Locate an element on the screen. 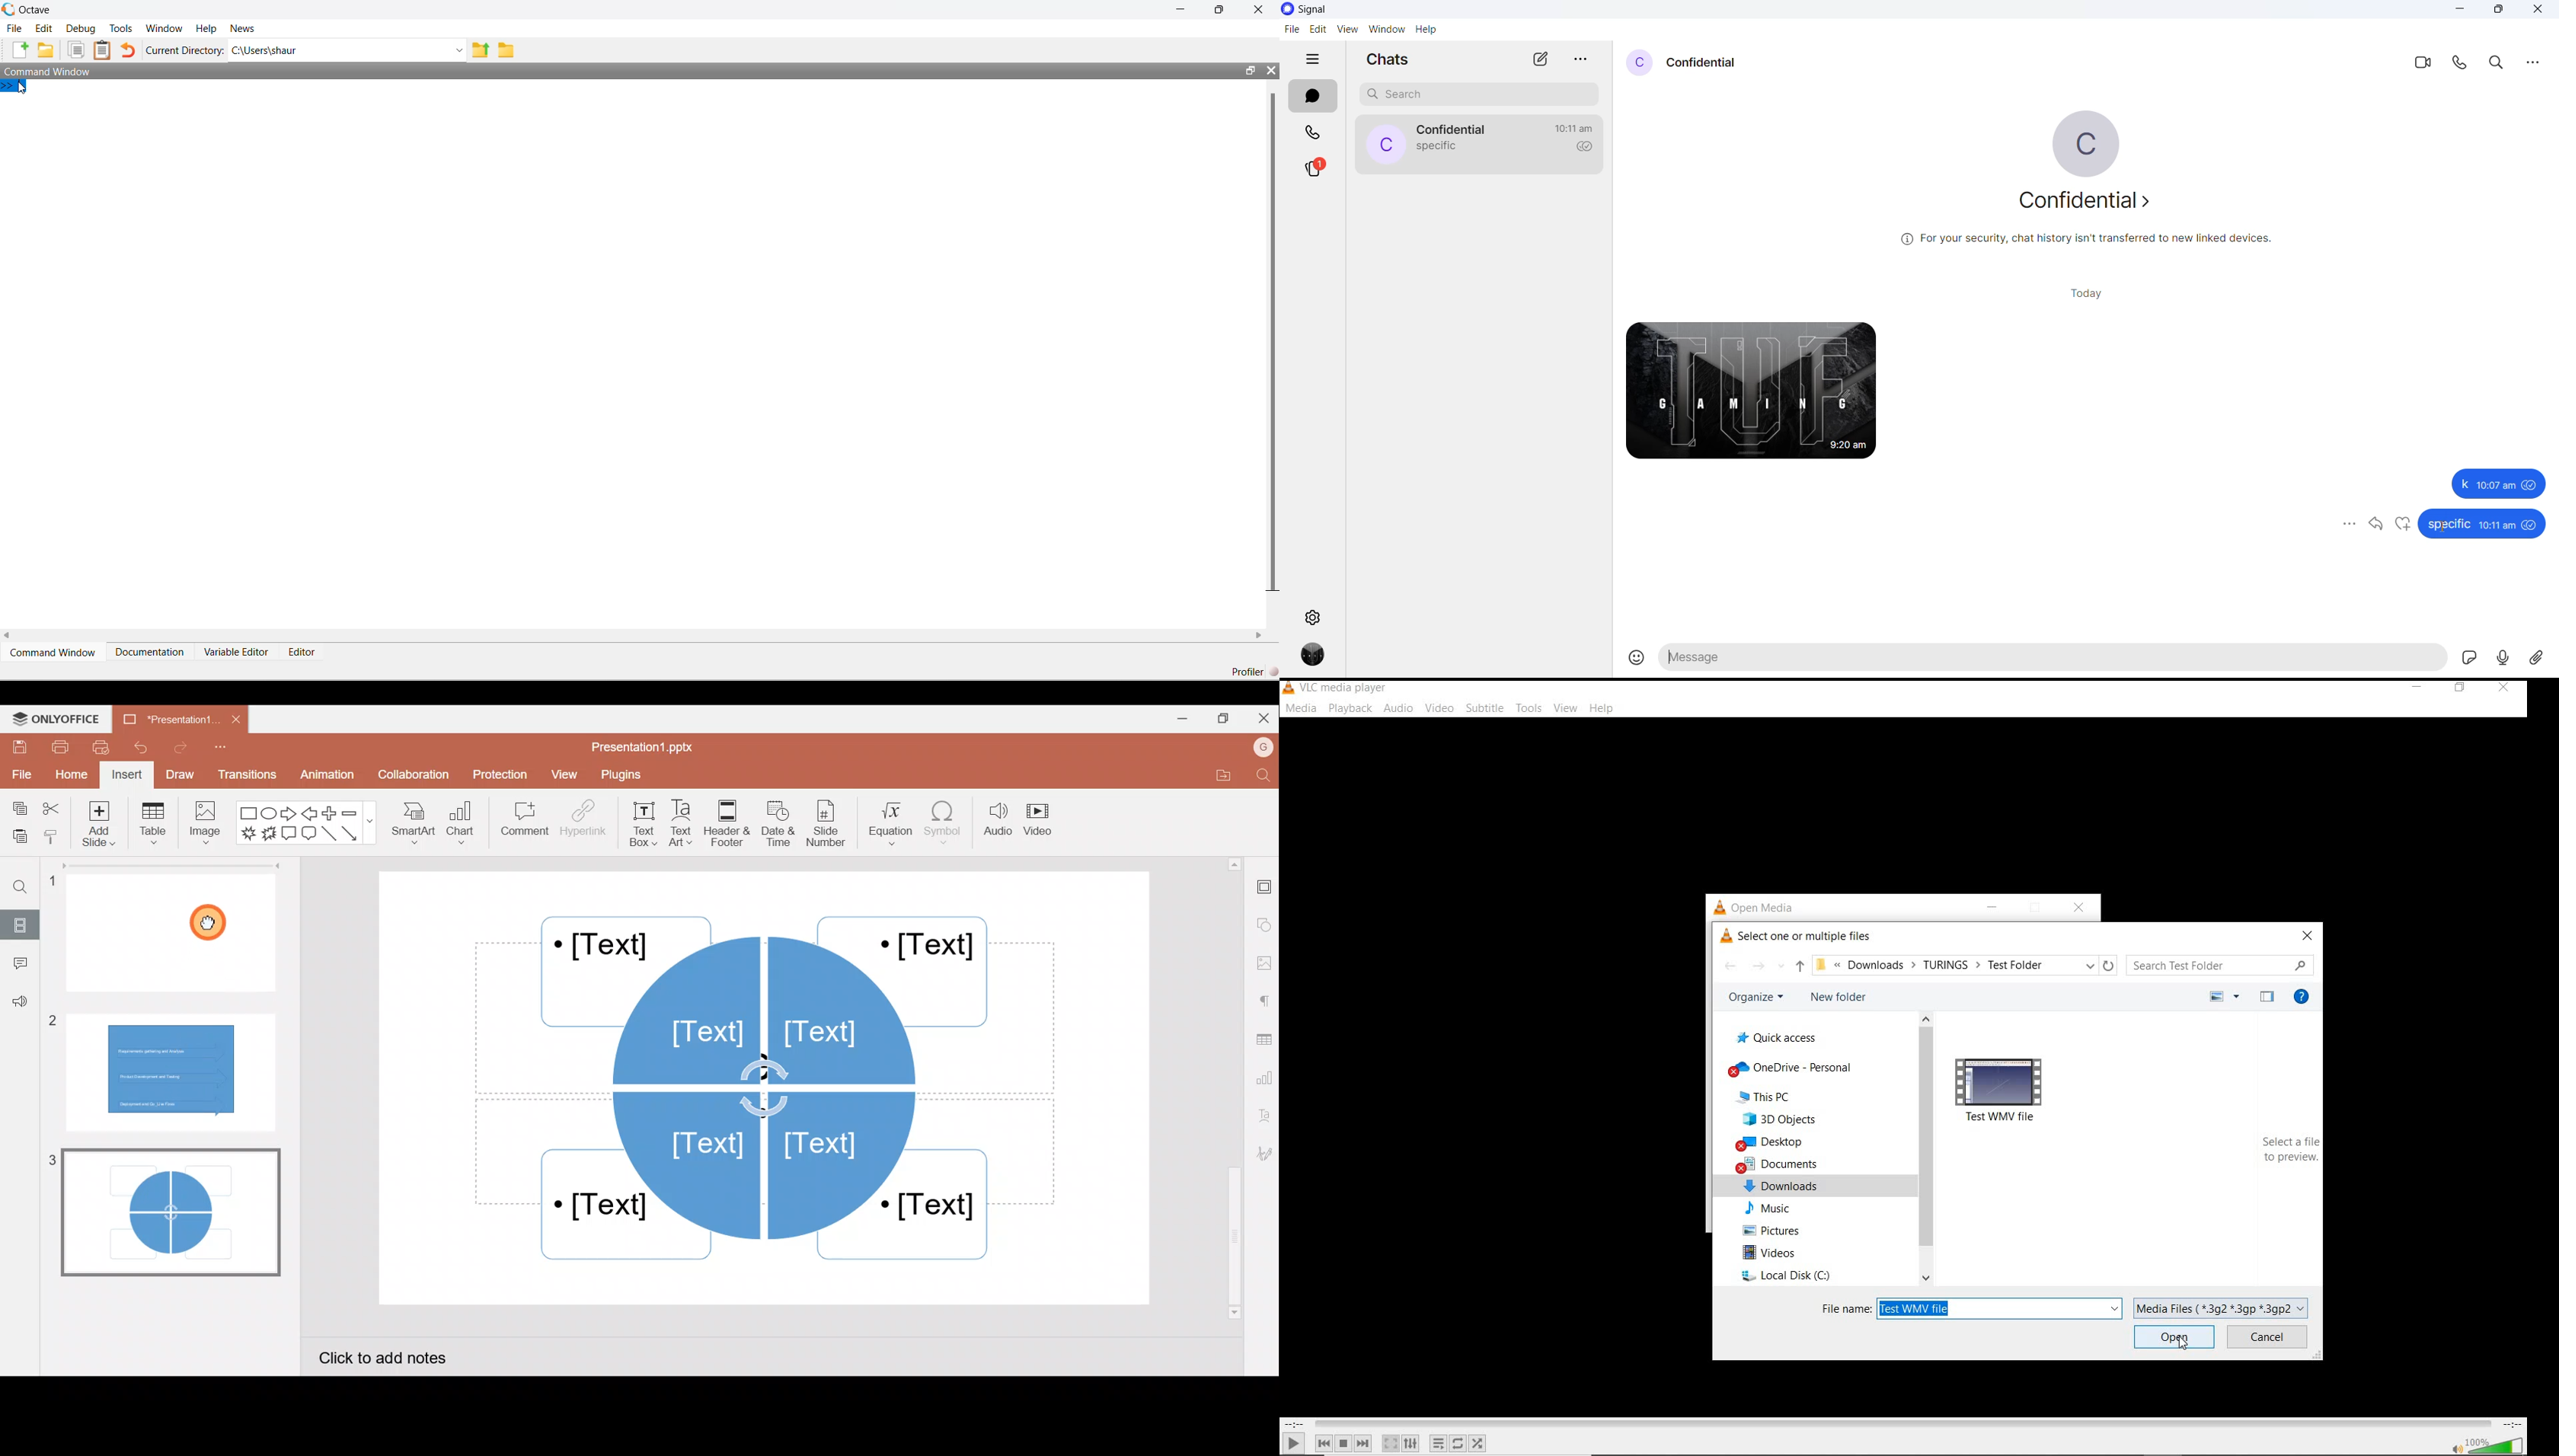 The height and width of the screenshot is (1456, 2576). Table settings is located at coordinates (1265, 1039).